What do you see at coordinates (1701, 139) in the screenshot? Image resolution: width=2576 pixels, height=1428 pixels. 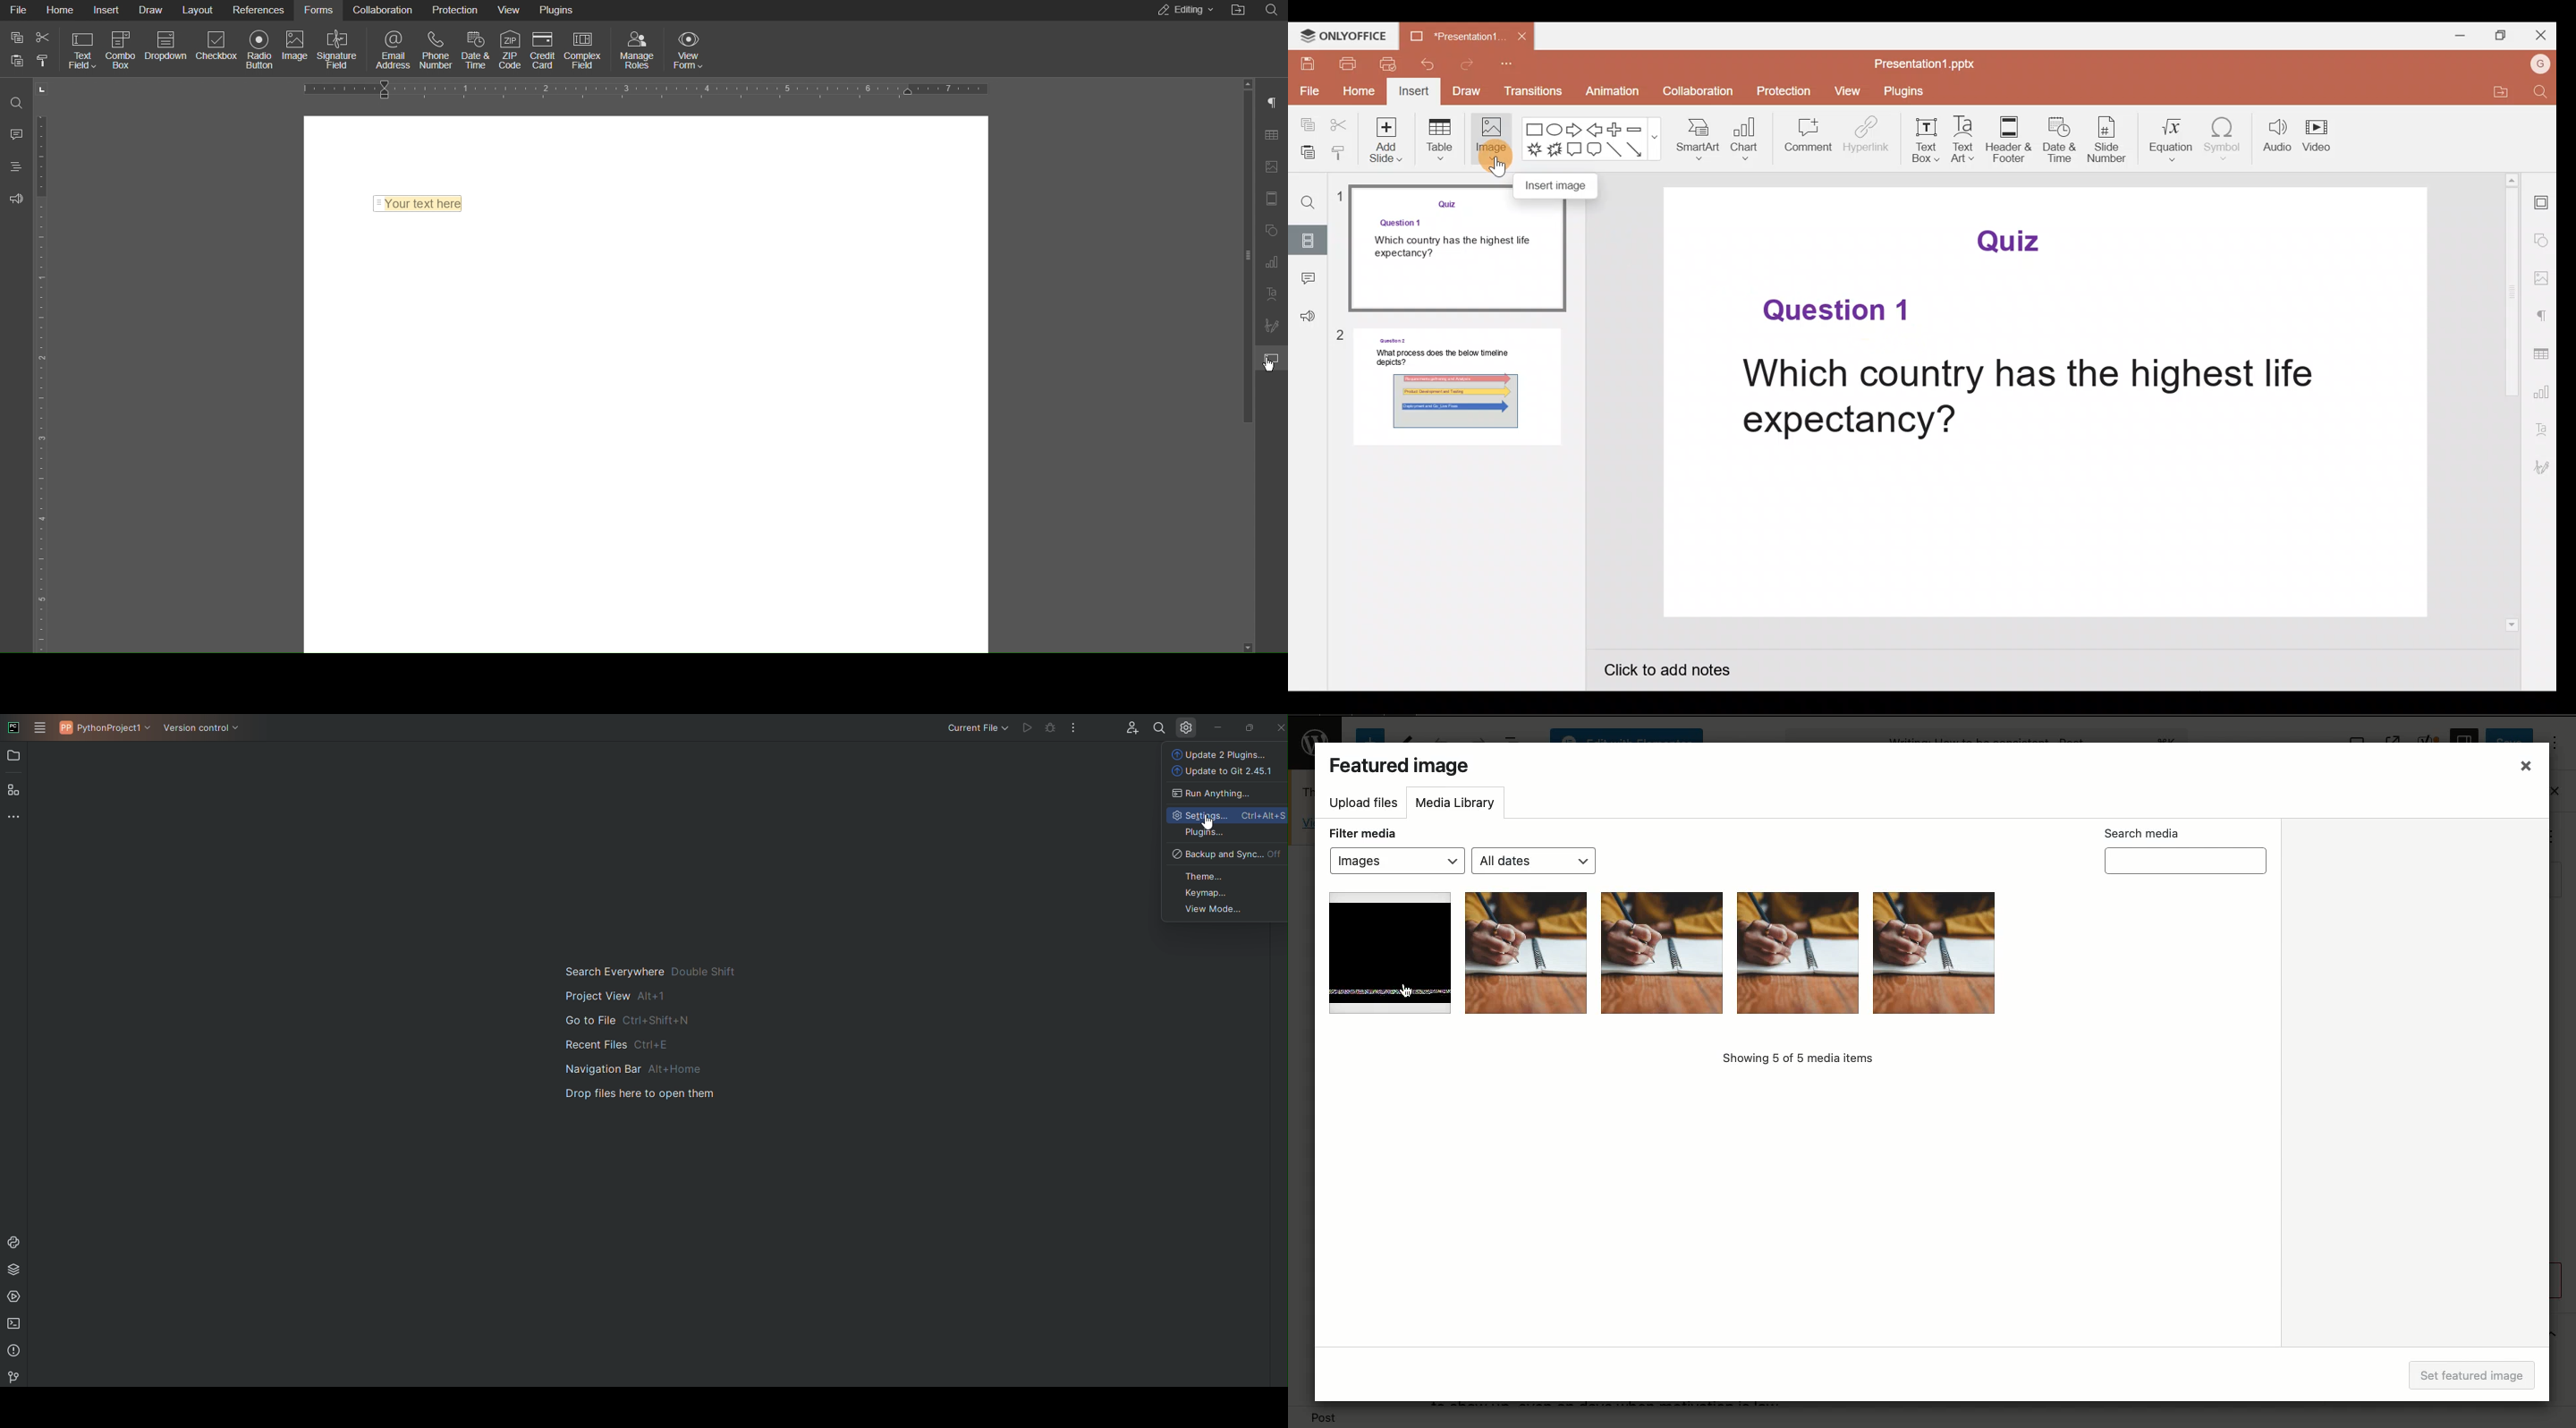 I see `SmartArt` at bounding box center [1701, 139].